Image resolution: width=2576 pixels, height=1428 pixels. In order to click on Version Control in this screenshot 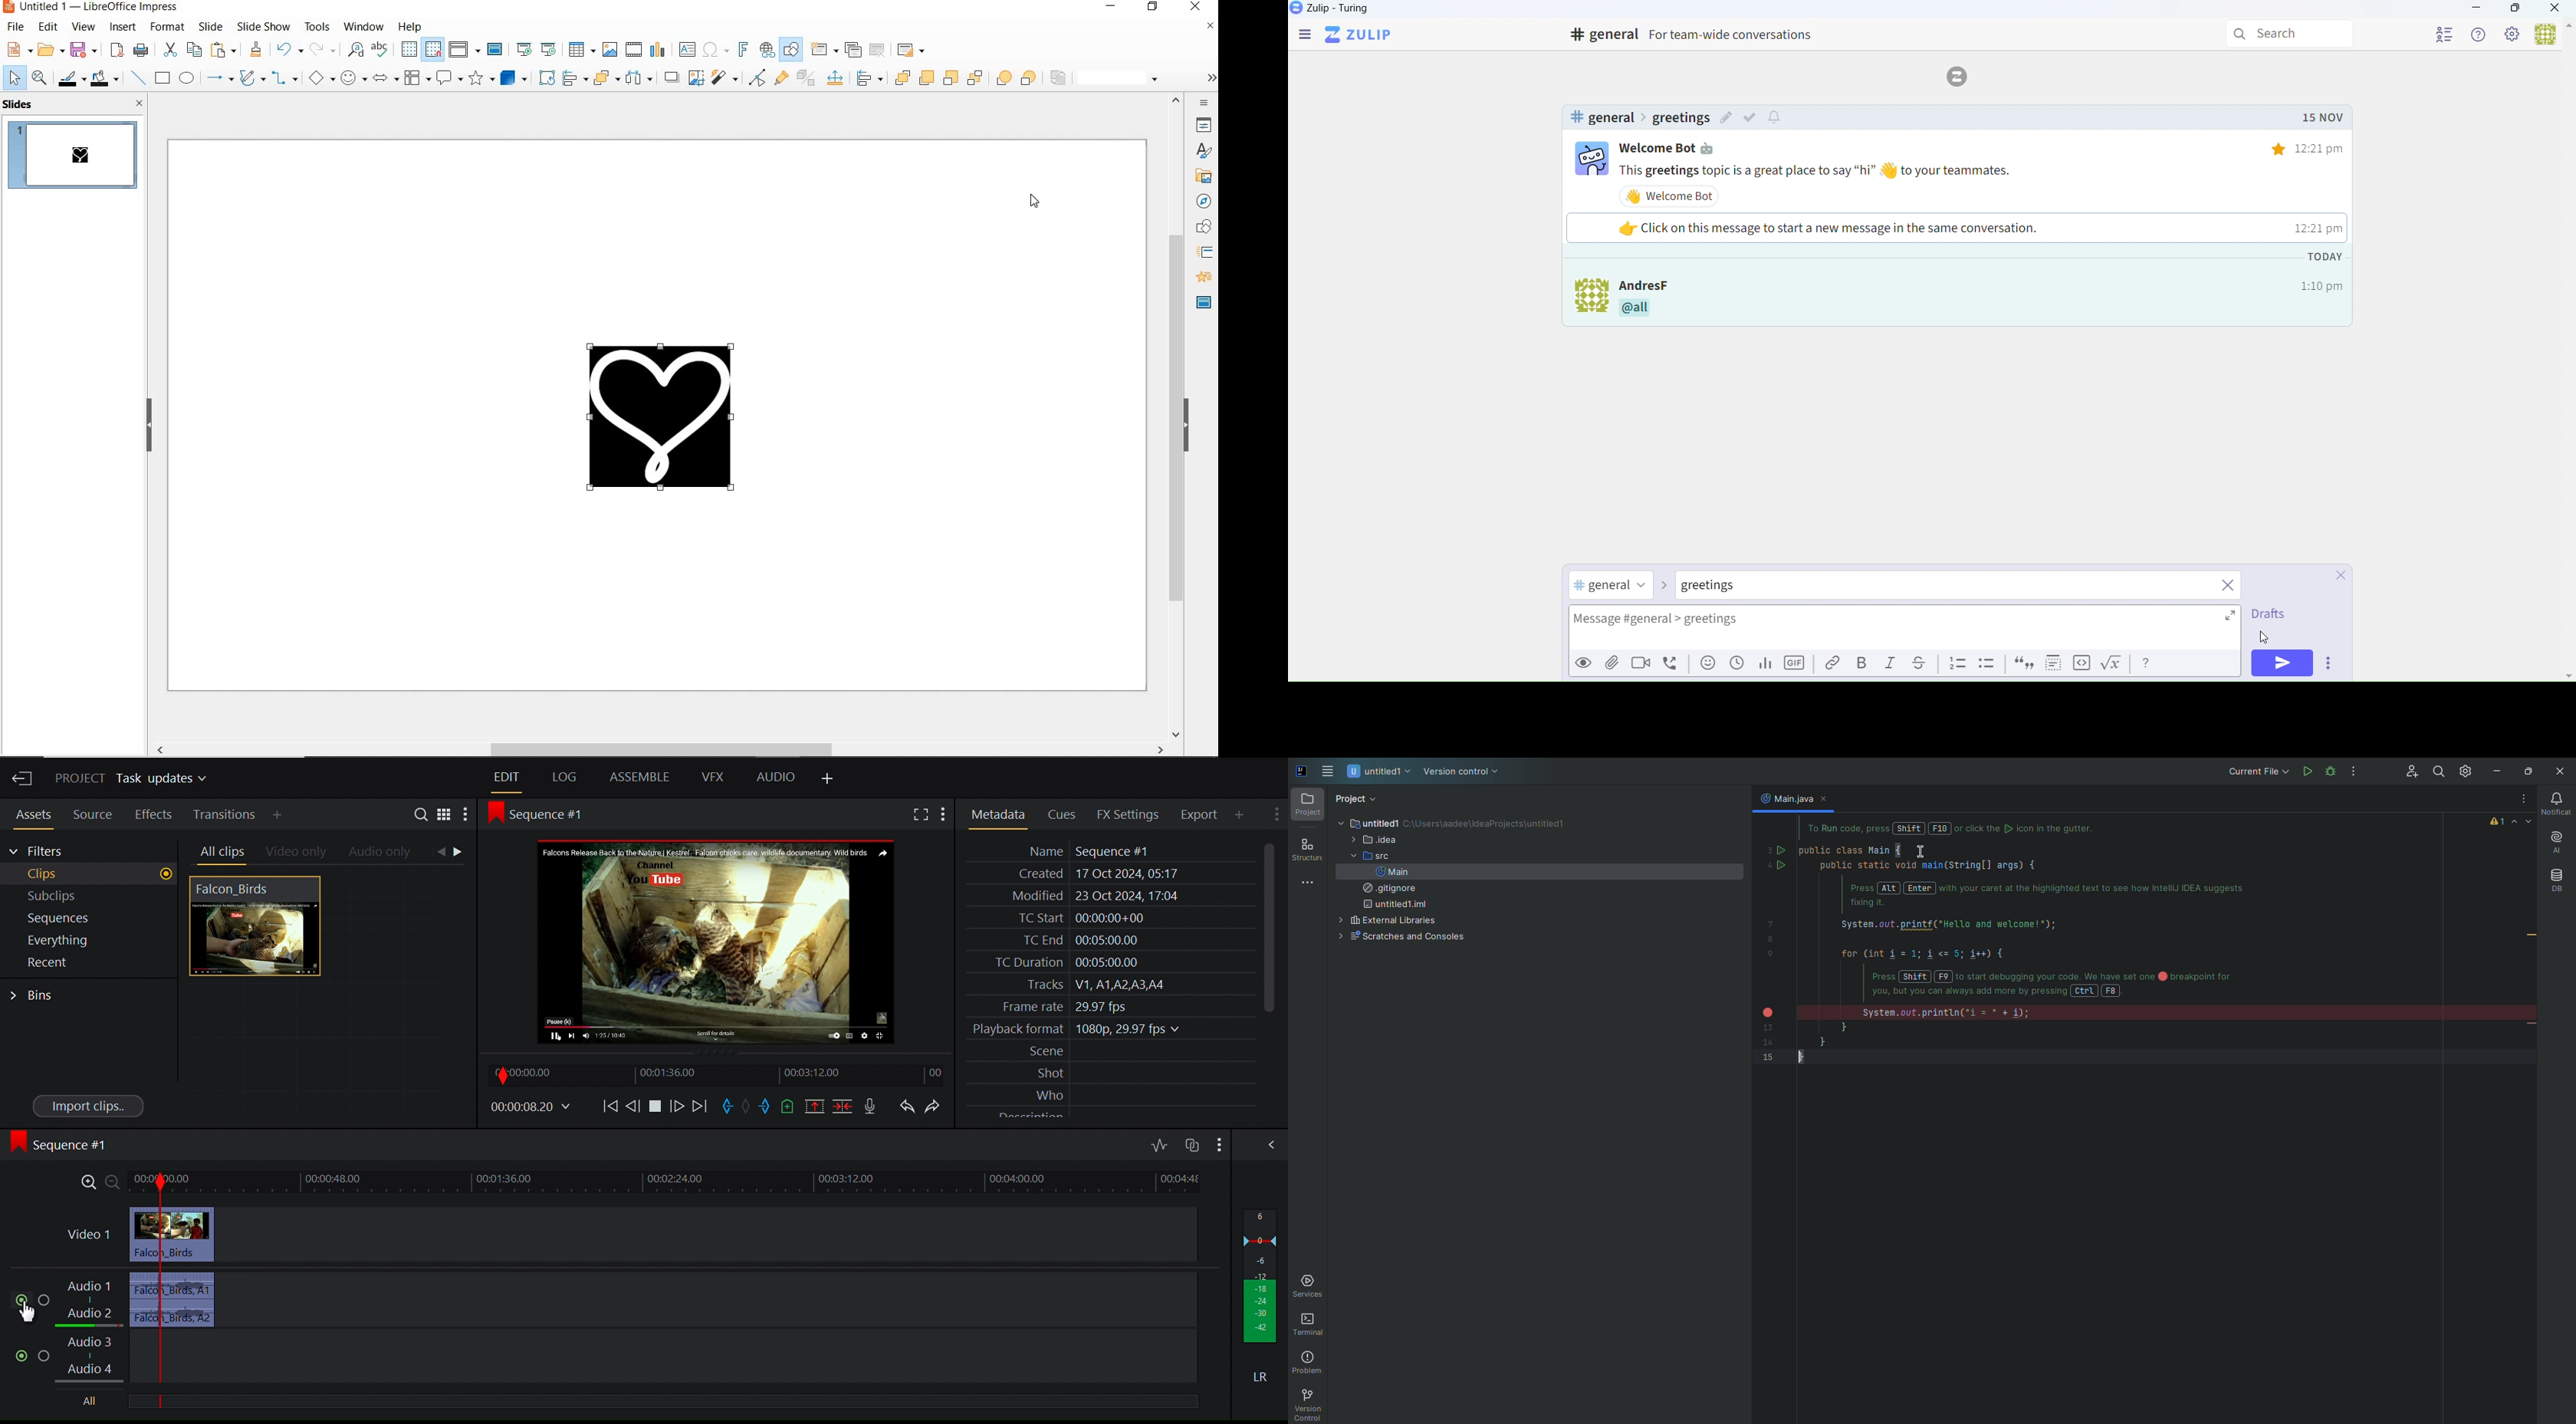, I will do `click(1307, 1405)`.